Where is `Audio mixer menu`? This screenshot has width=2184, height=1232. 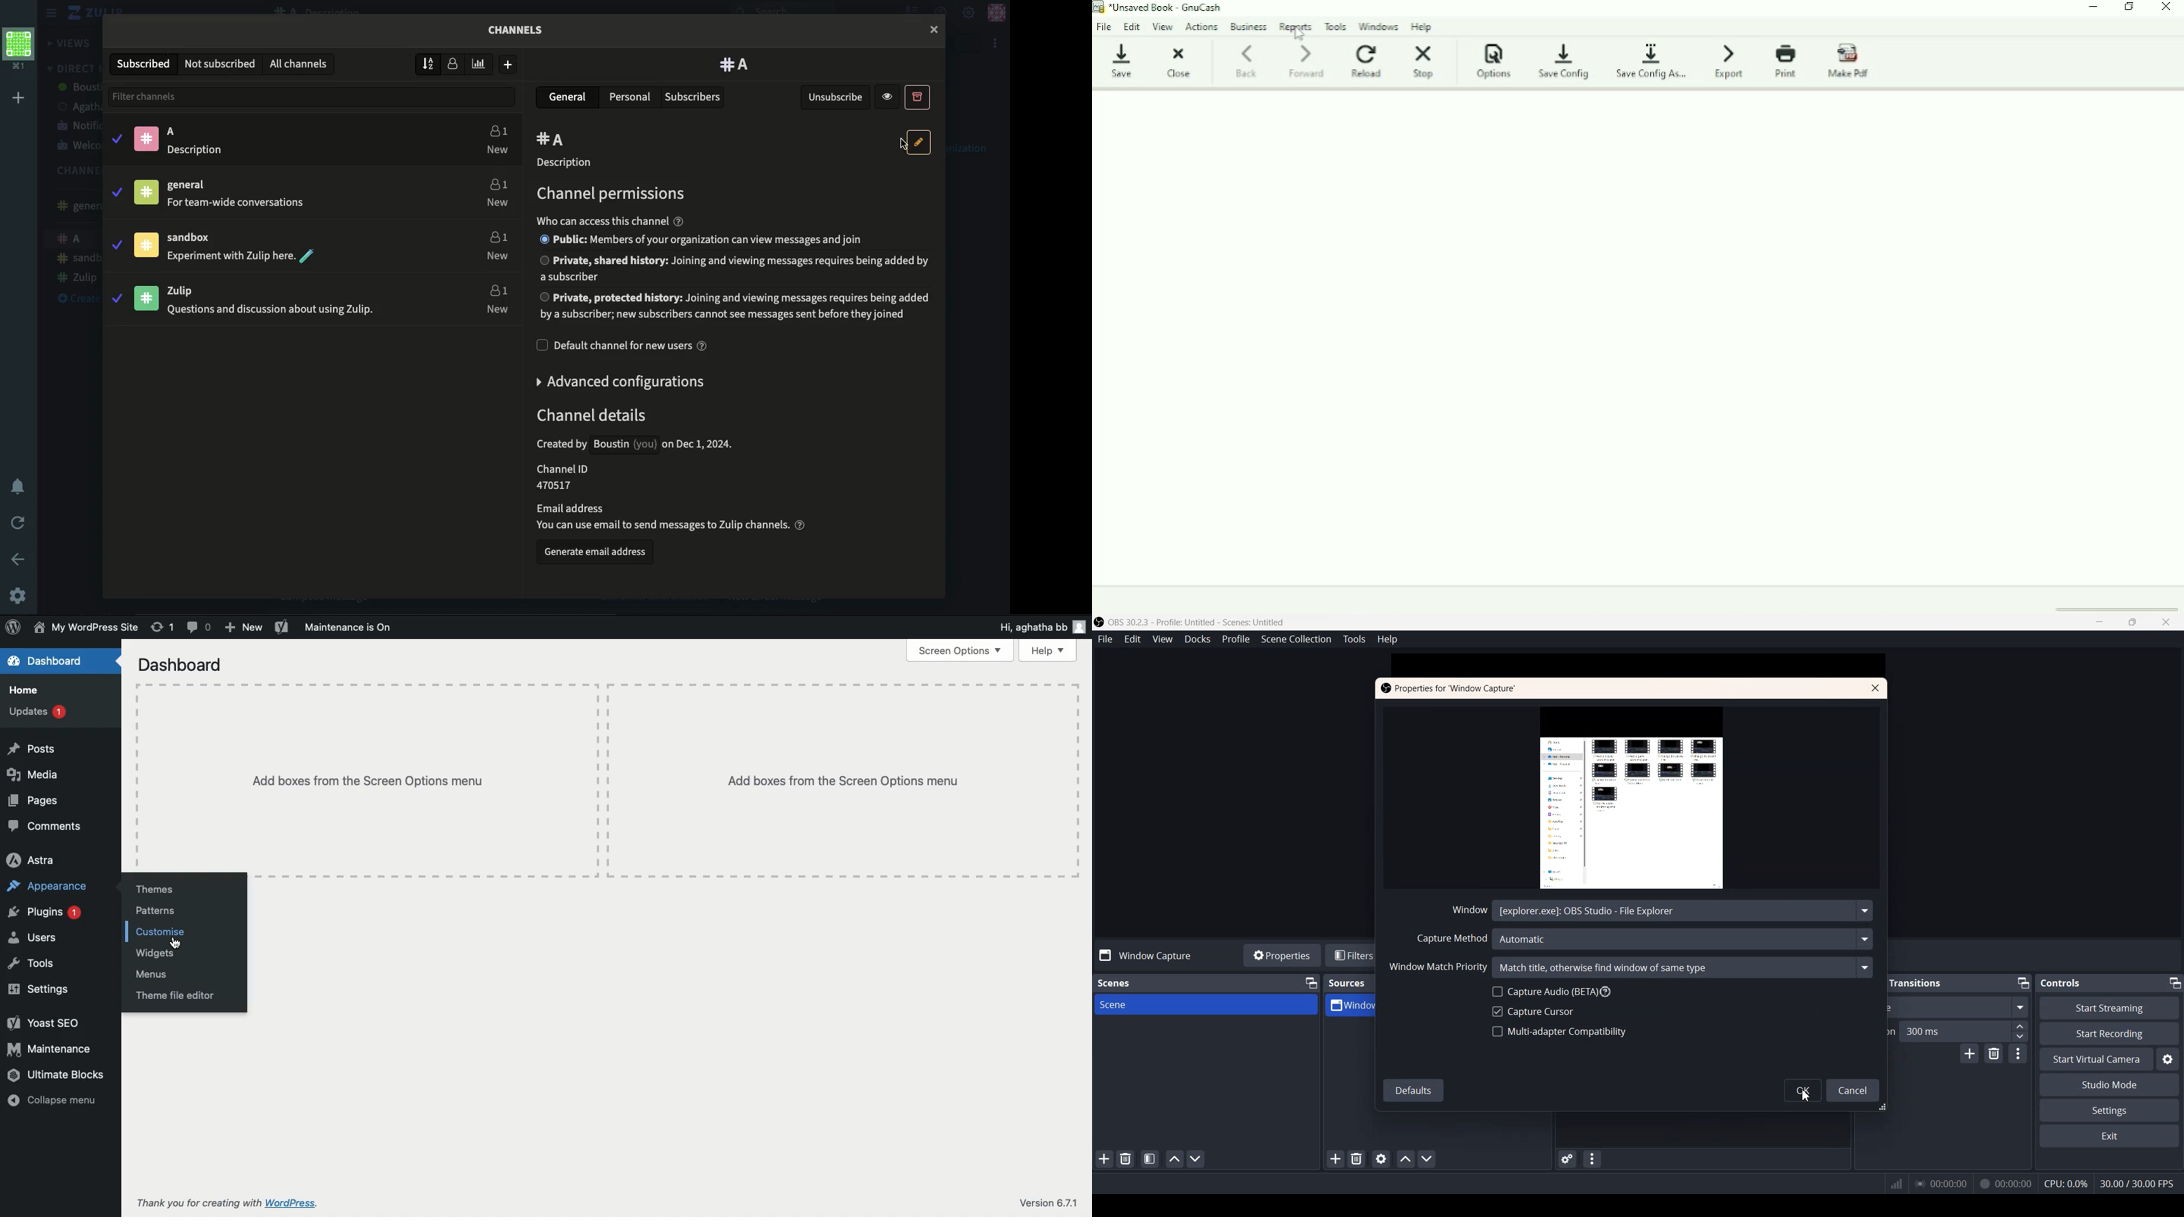 Audio mixer menu is located at coordinates (1592, 1159).